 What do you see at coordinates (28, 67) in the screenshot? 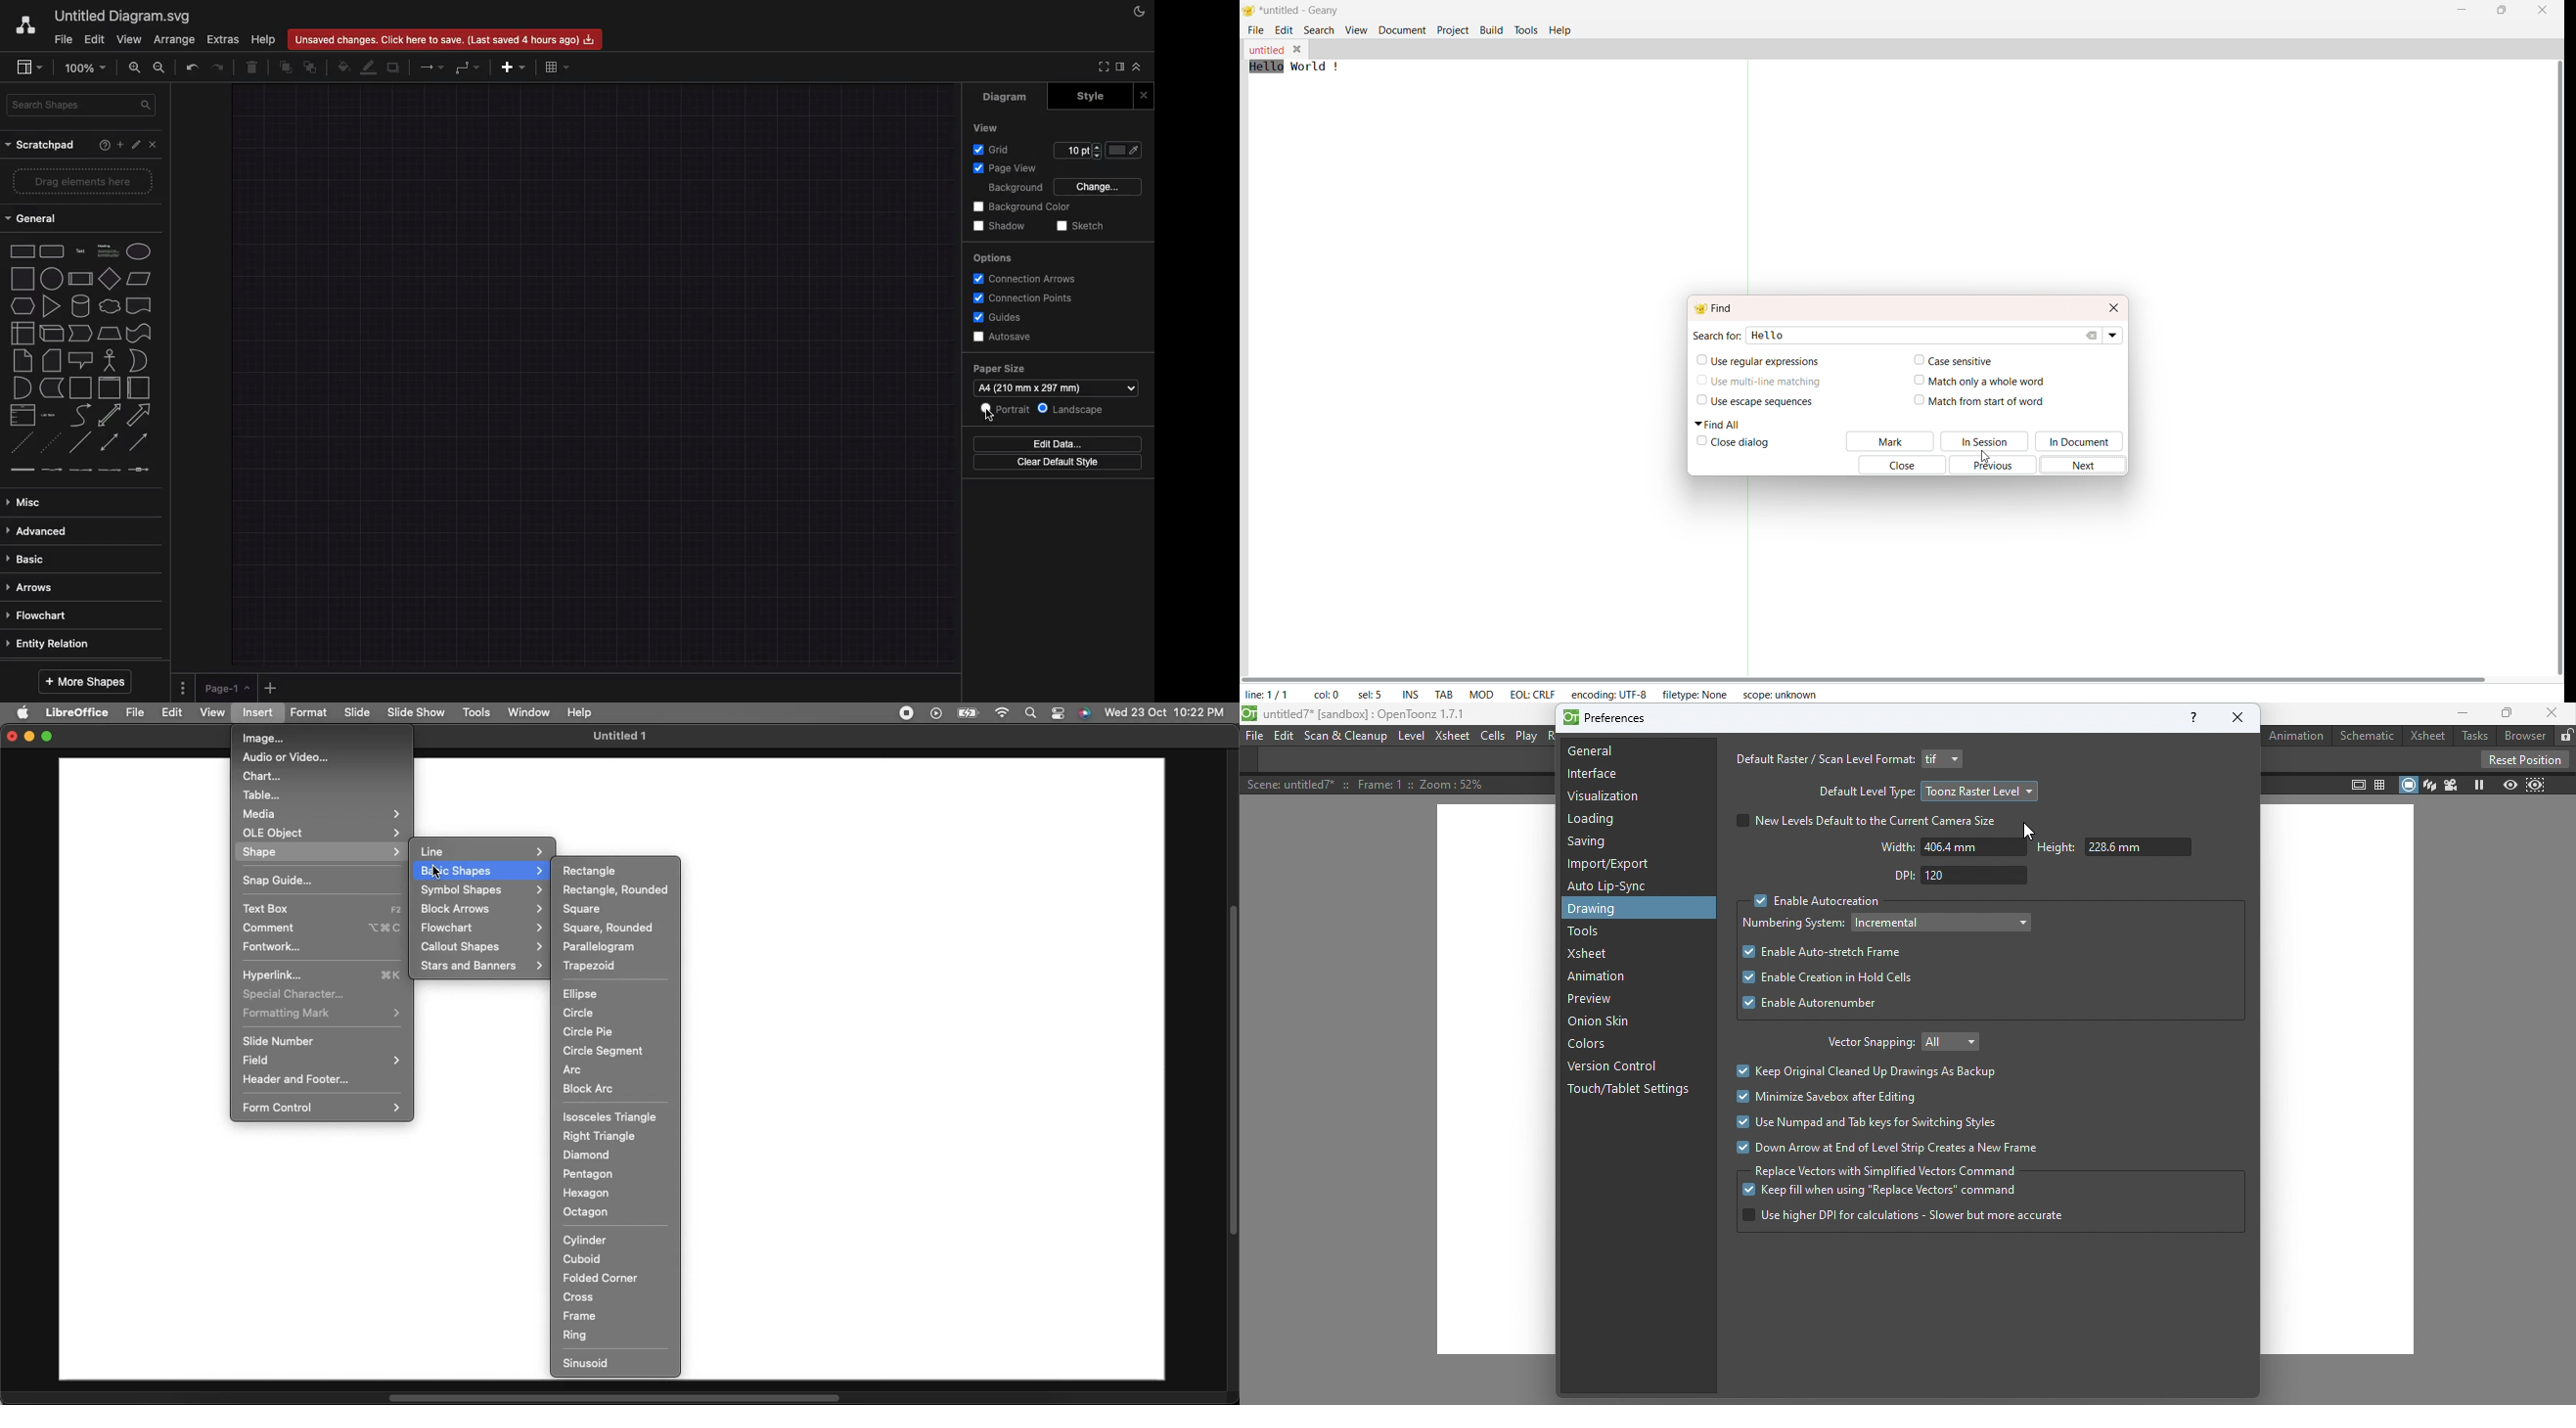
I see `Sidebar` at bounding box center [28, 67].